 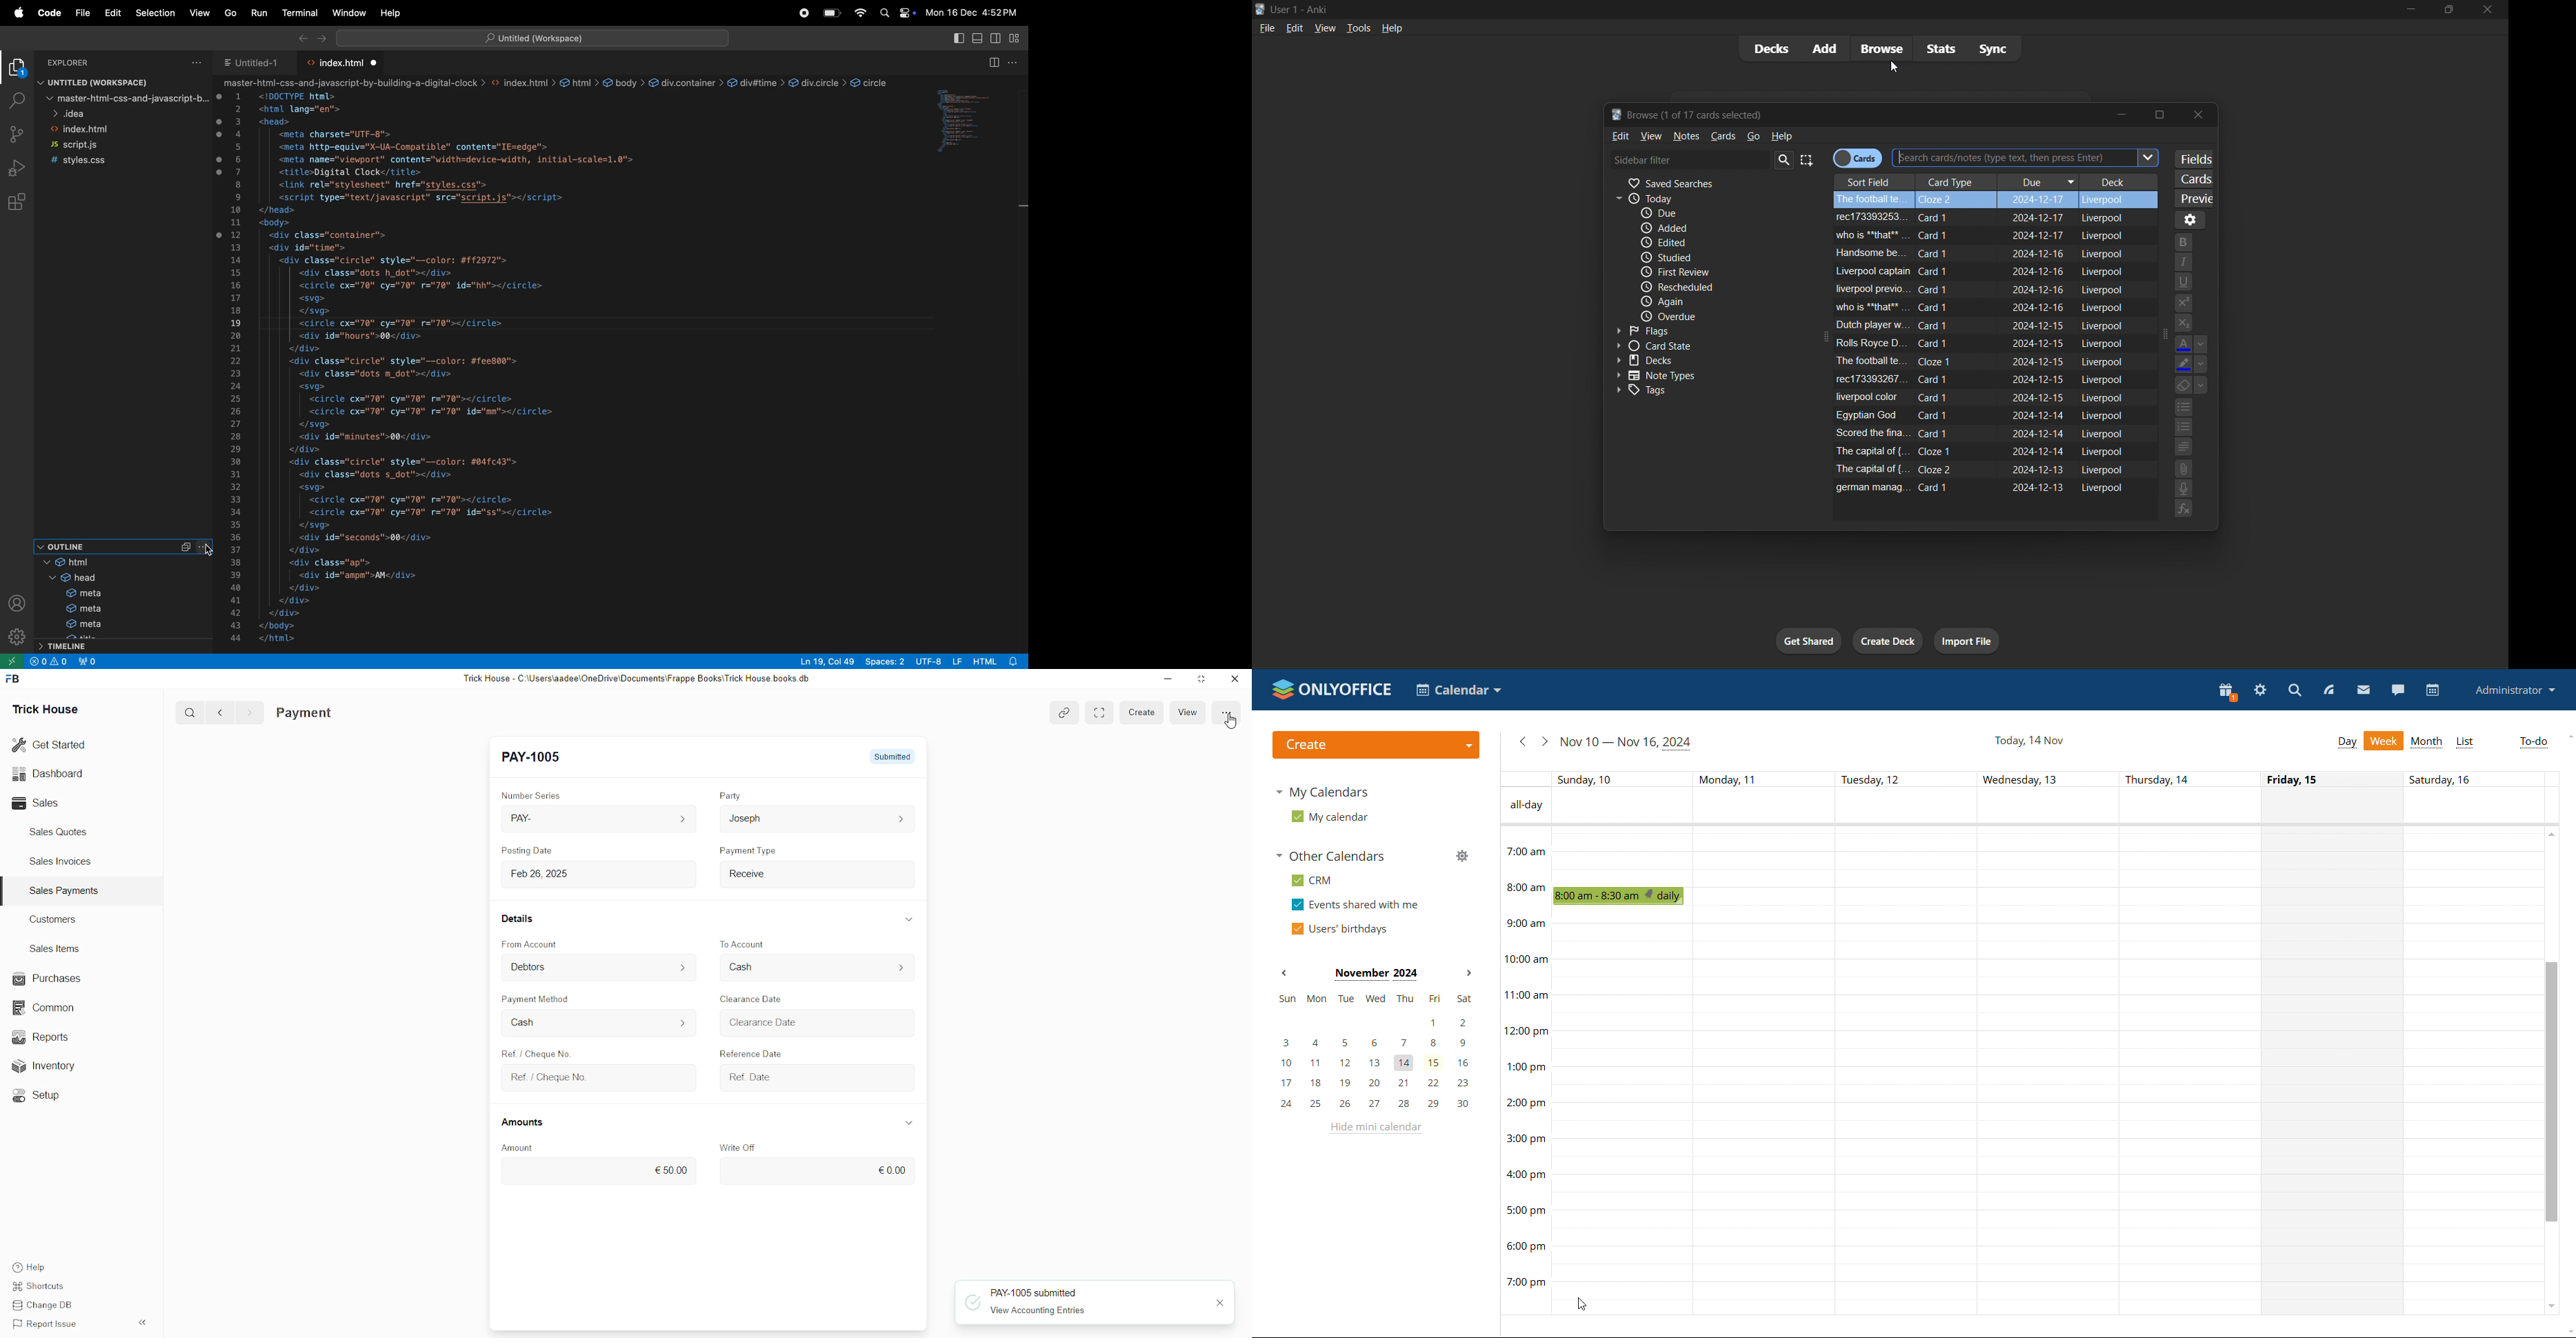 What do you see at coordinates (55, 949) in the screenshot?
I see `Sales Items` at bounding box center [55, 949].